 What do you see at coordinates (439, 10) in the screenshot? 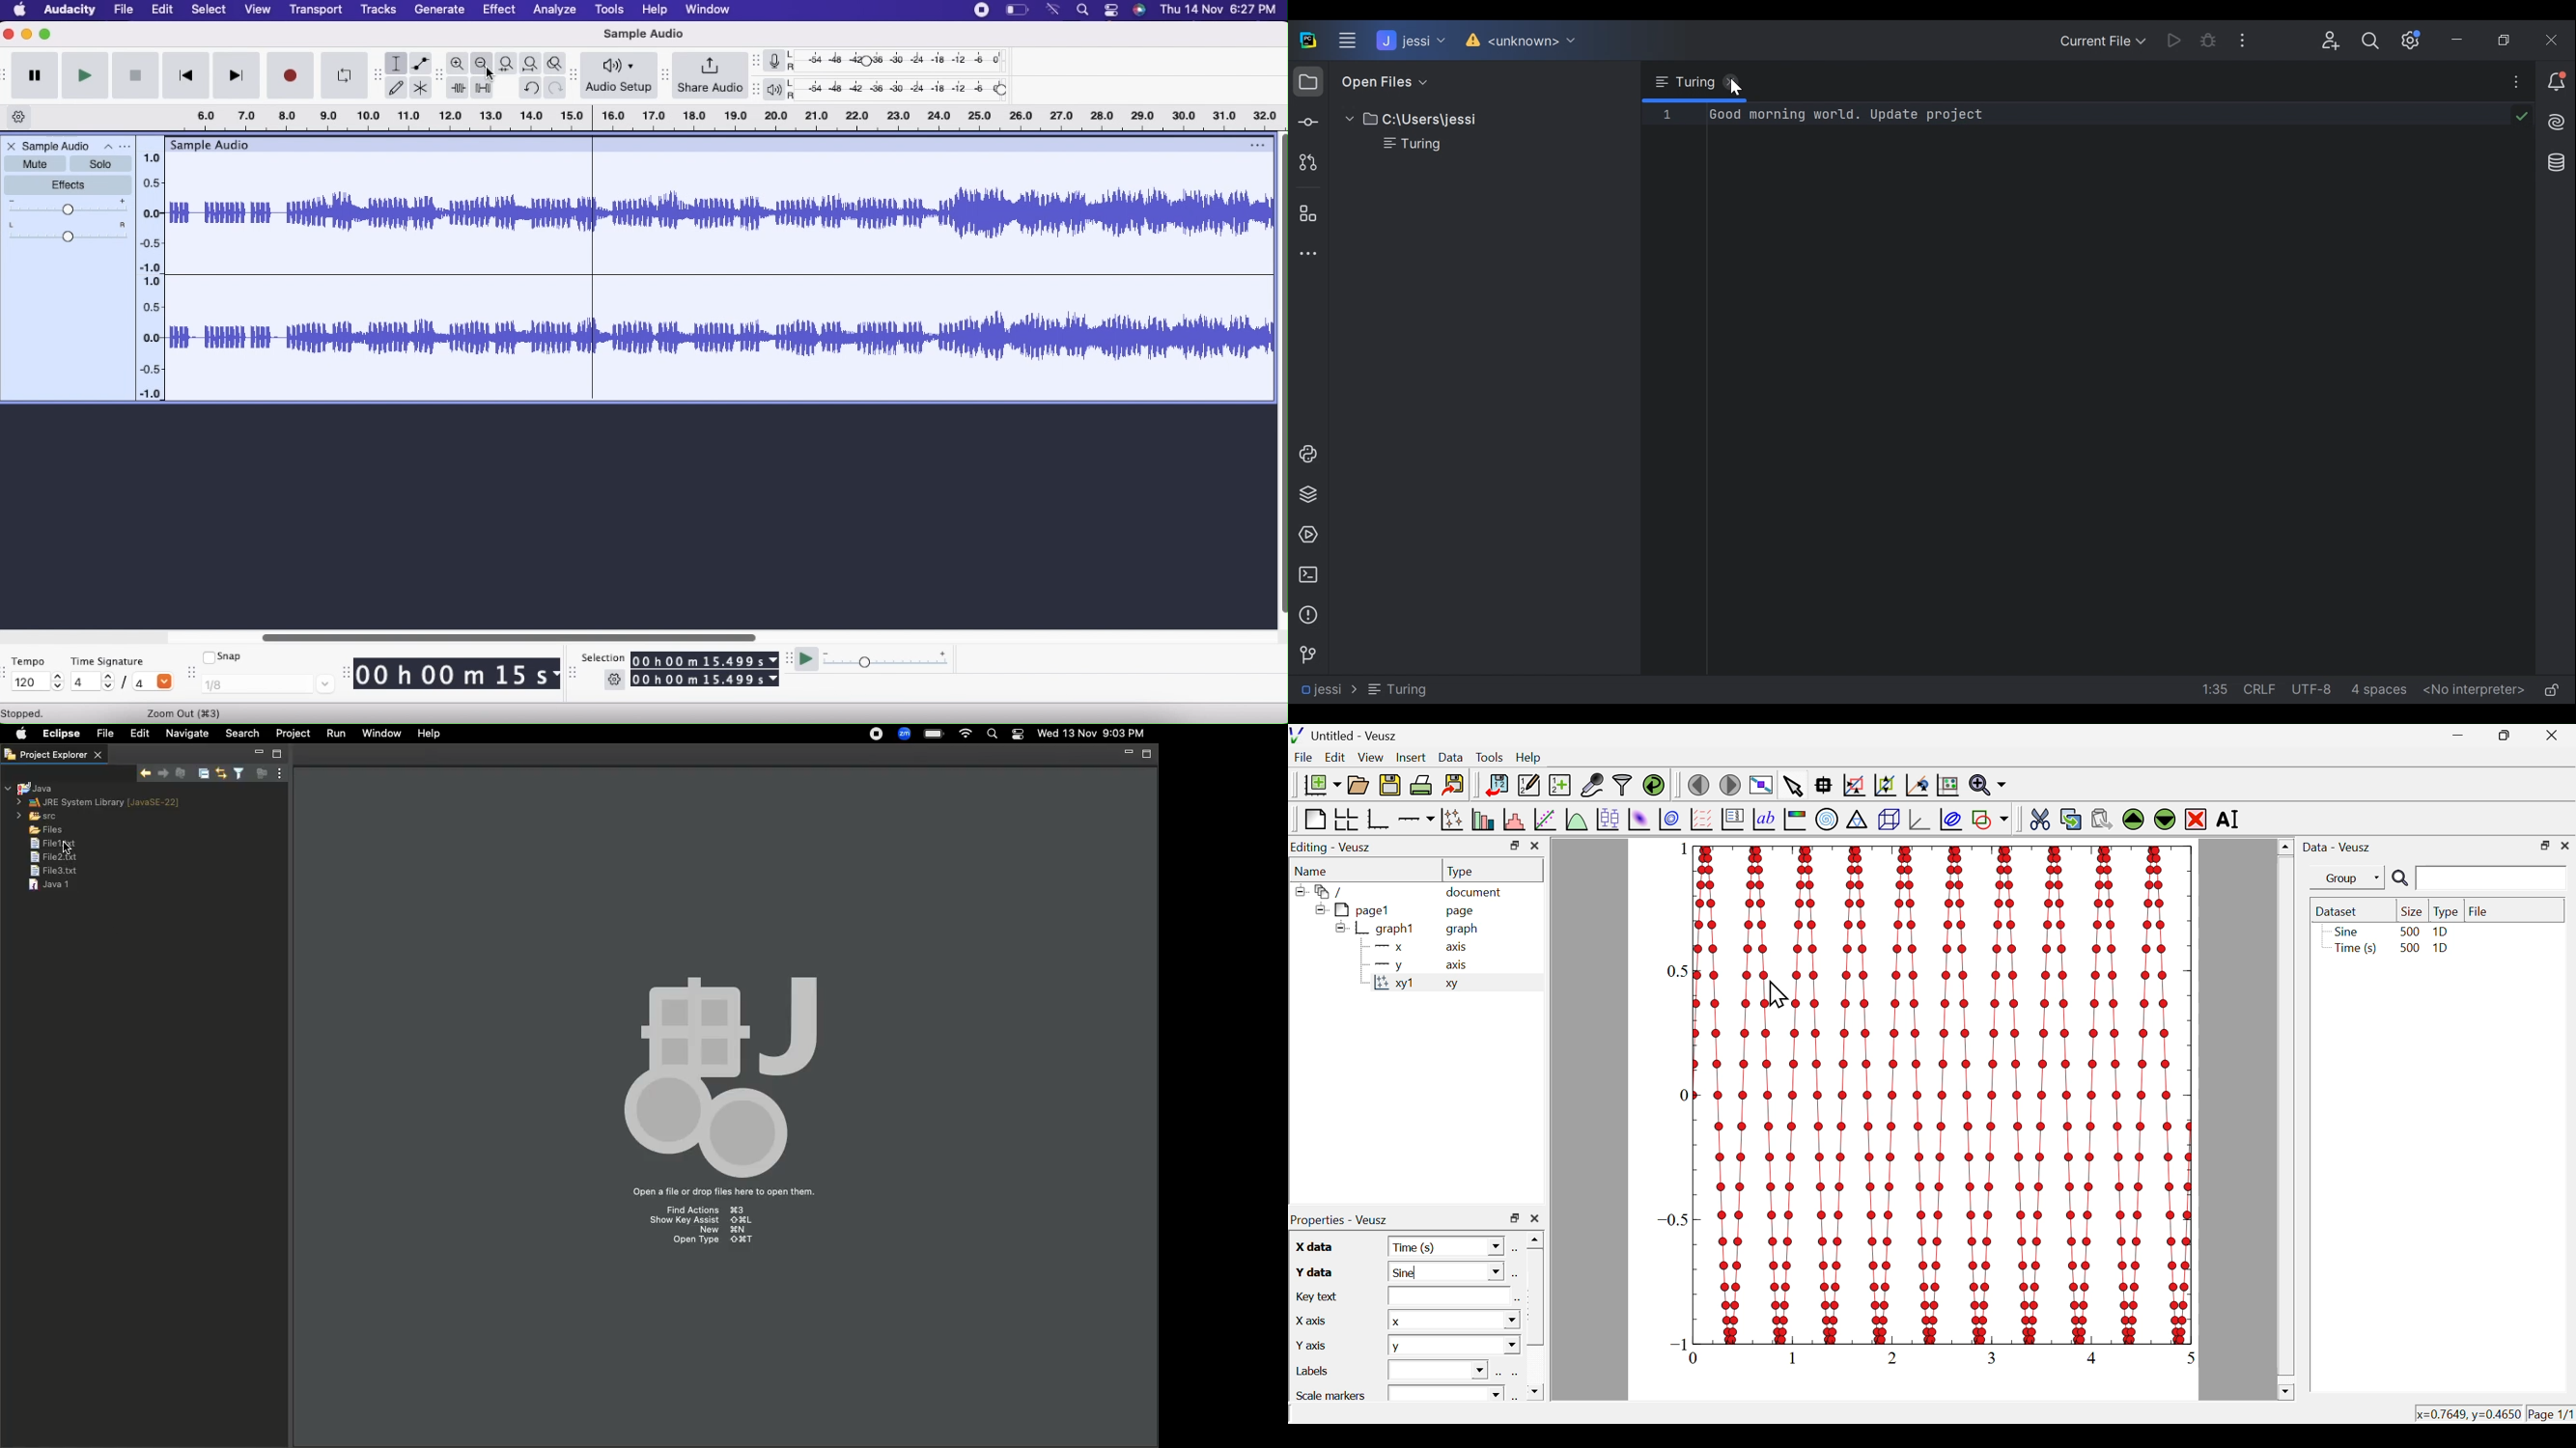
I see `Generate` at bounding box center [439, 10].